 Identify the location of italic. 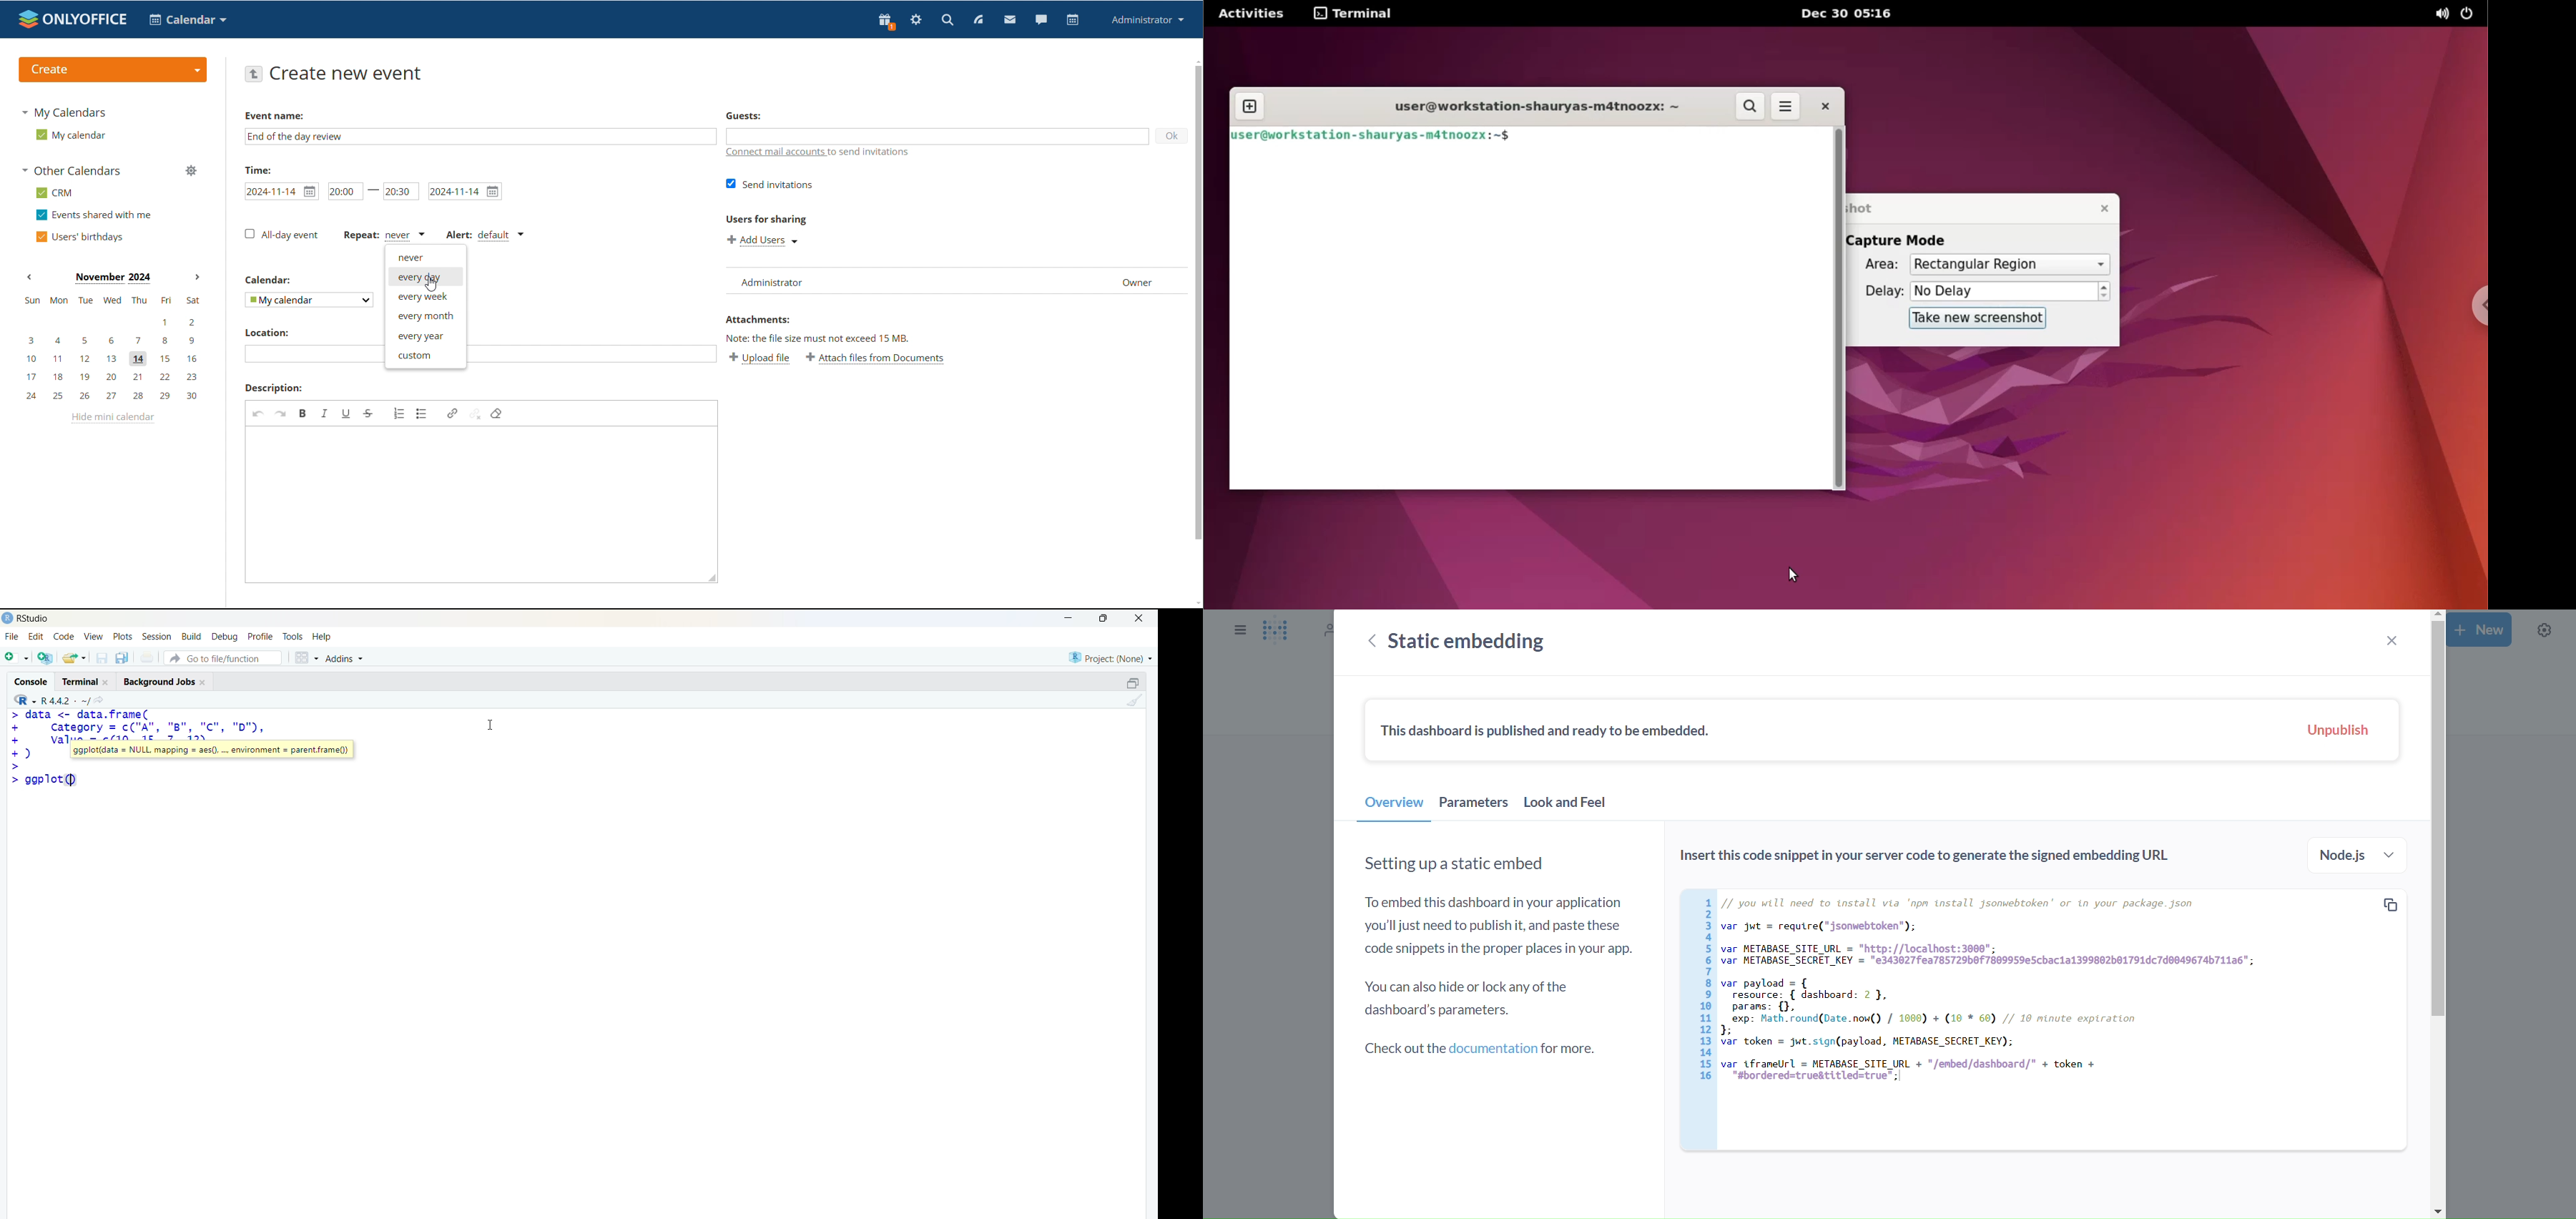
(325, 413).